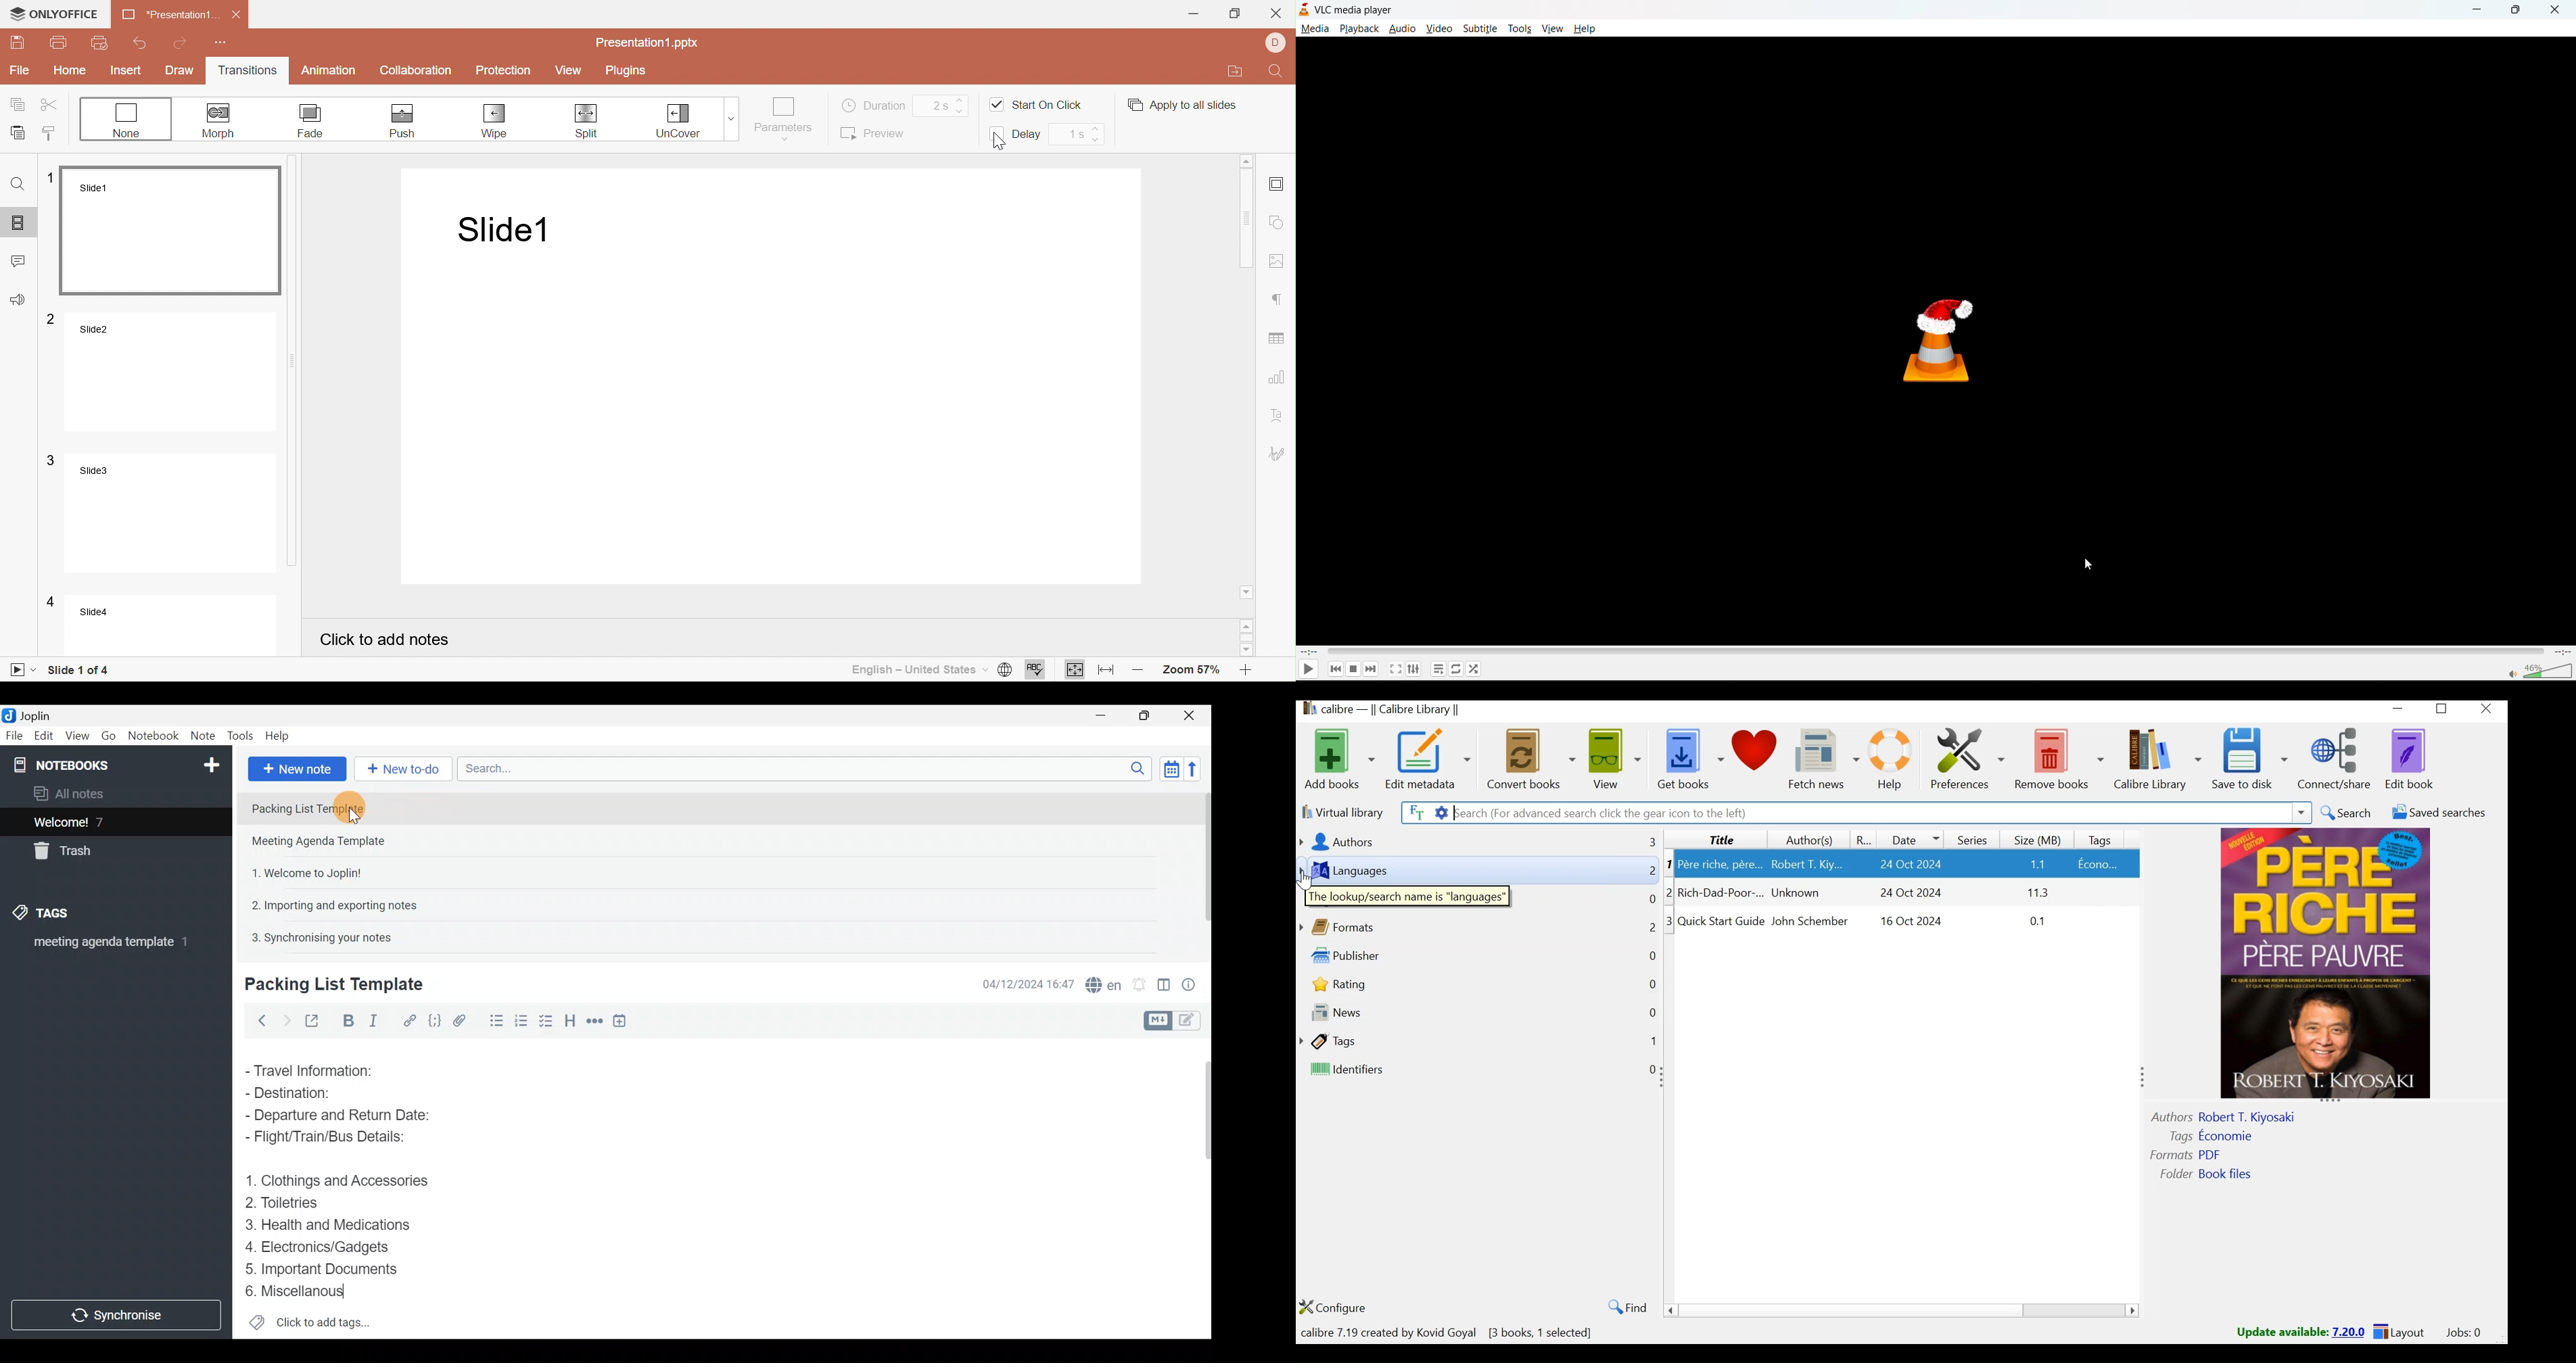  Describe the element at coordinates (947, 104) in the screenshot. I see `2s` at that location.